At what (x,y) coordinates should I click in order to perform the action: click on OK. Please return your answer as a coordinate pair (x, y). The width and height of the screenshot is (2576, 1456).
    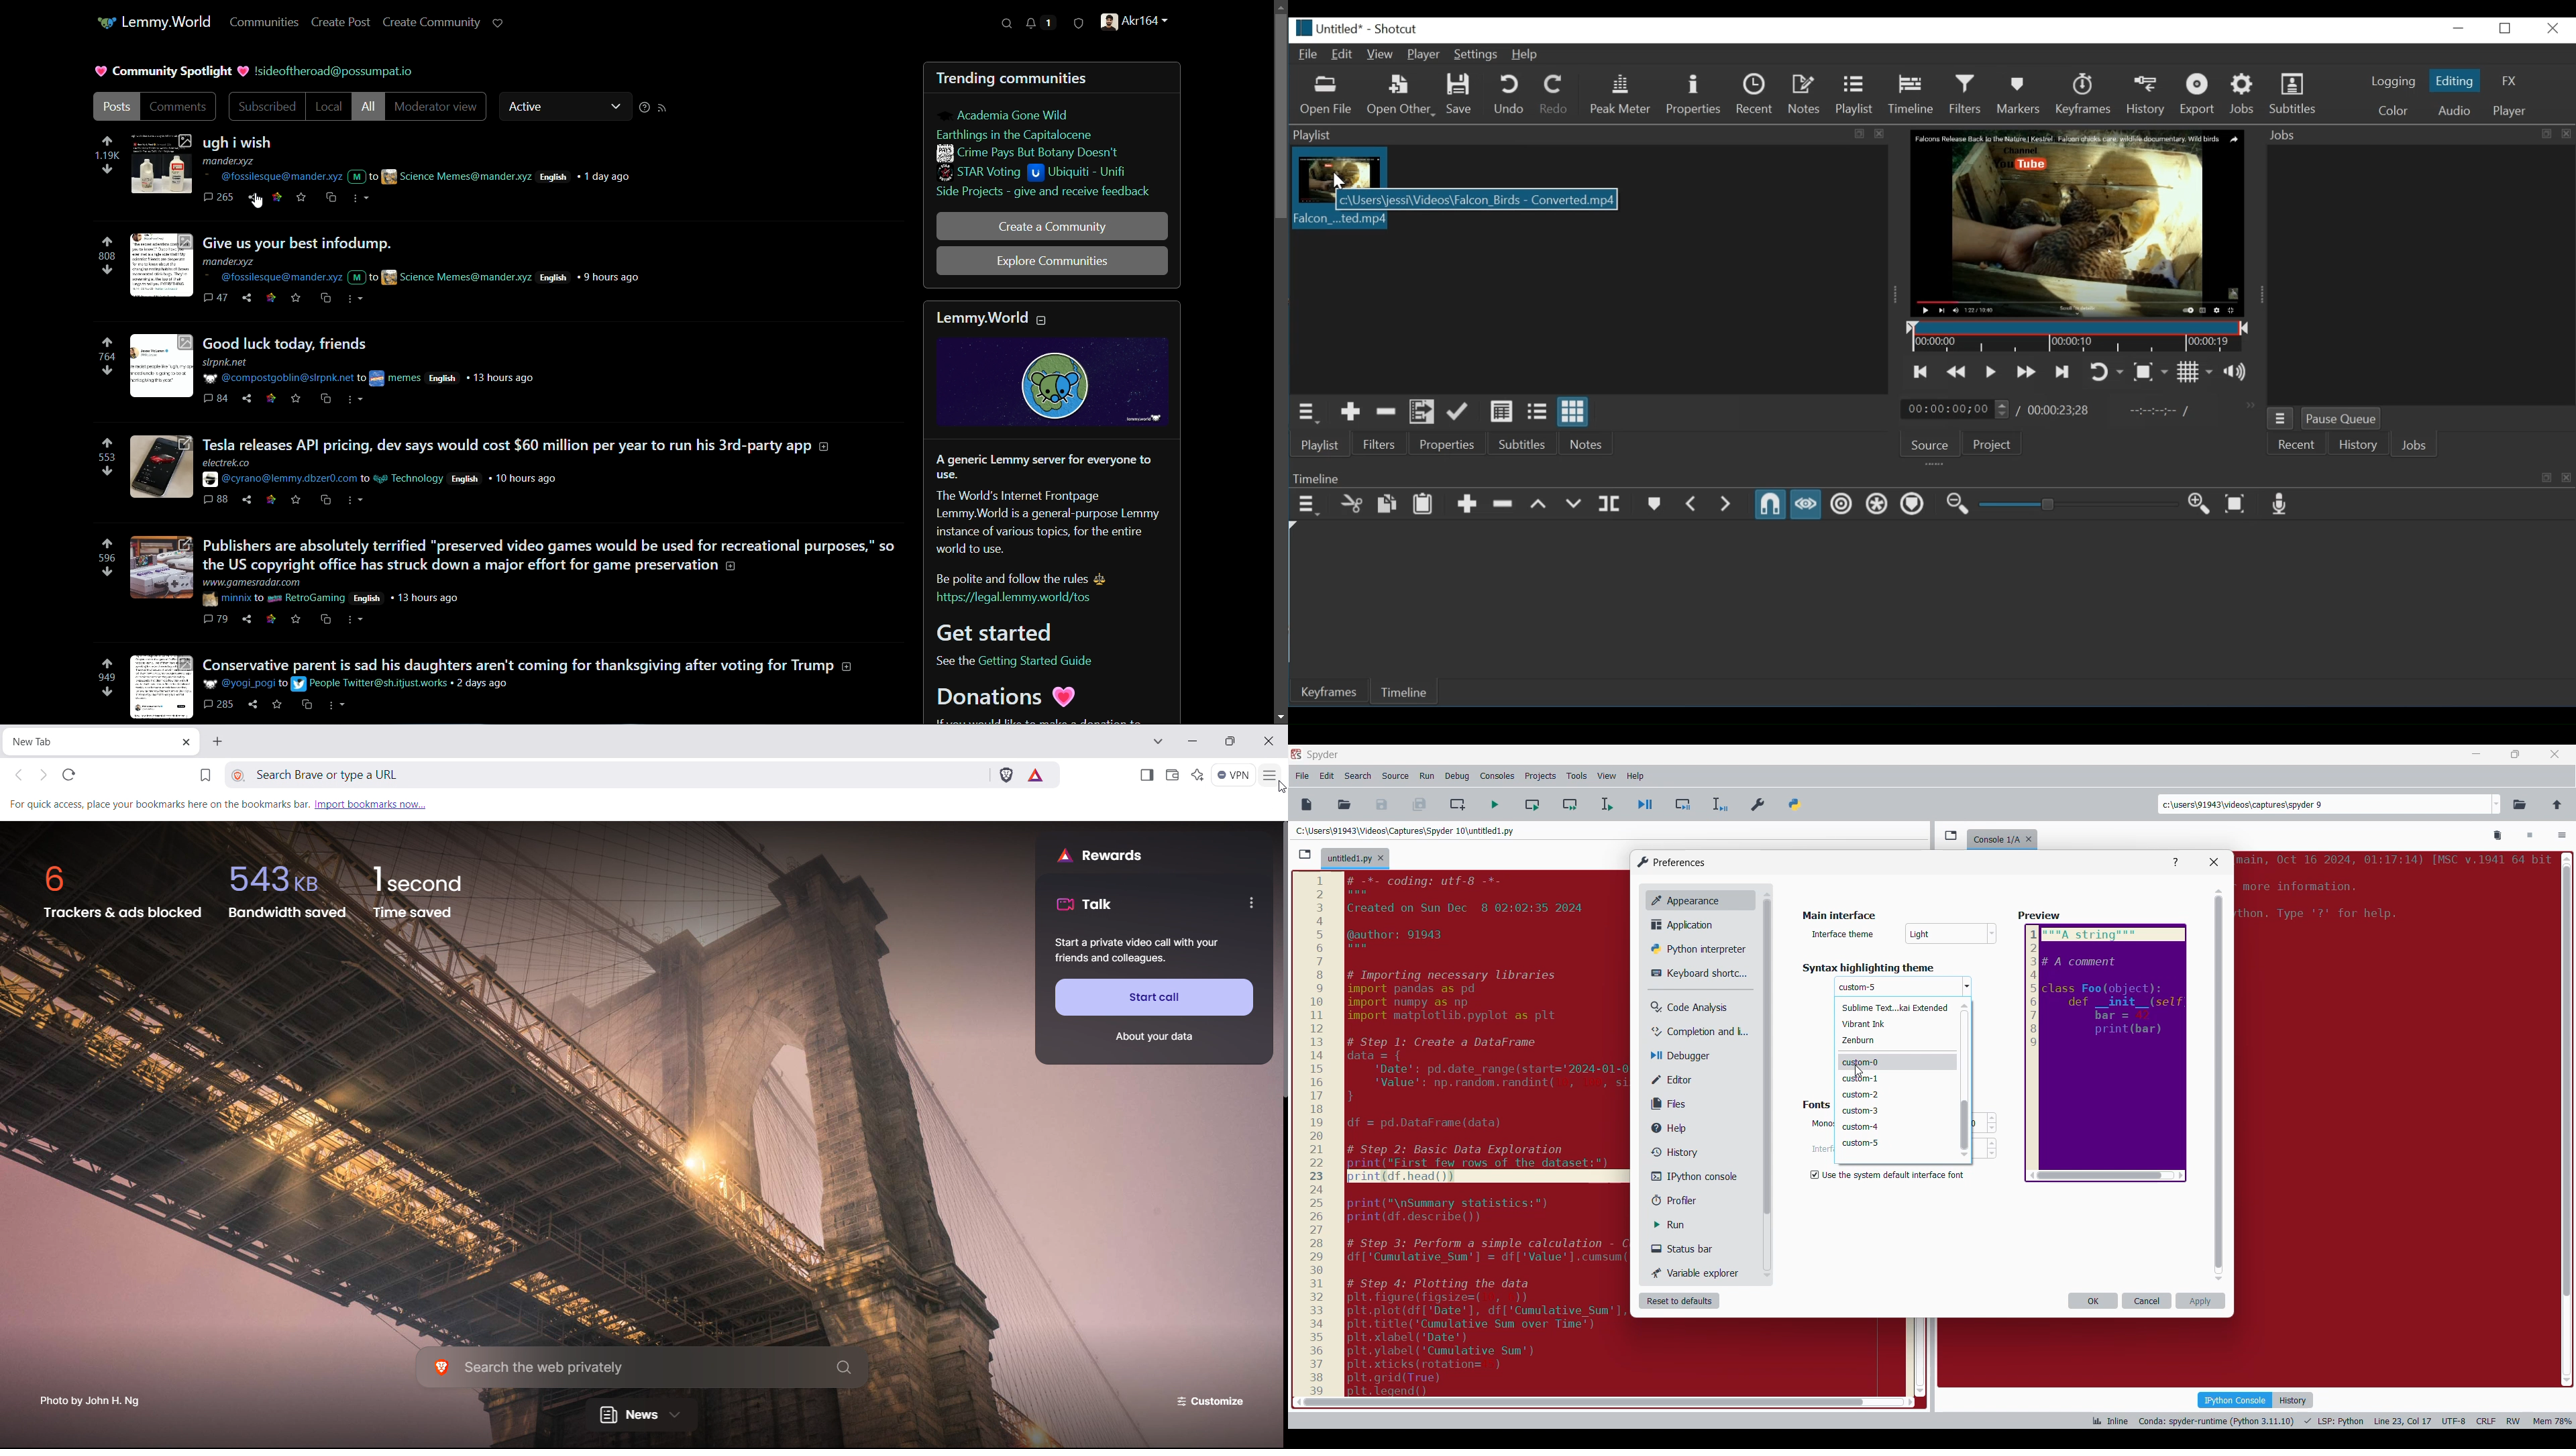
    Looking at the image, I should click on (2093, 1301).